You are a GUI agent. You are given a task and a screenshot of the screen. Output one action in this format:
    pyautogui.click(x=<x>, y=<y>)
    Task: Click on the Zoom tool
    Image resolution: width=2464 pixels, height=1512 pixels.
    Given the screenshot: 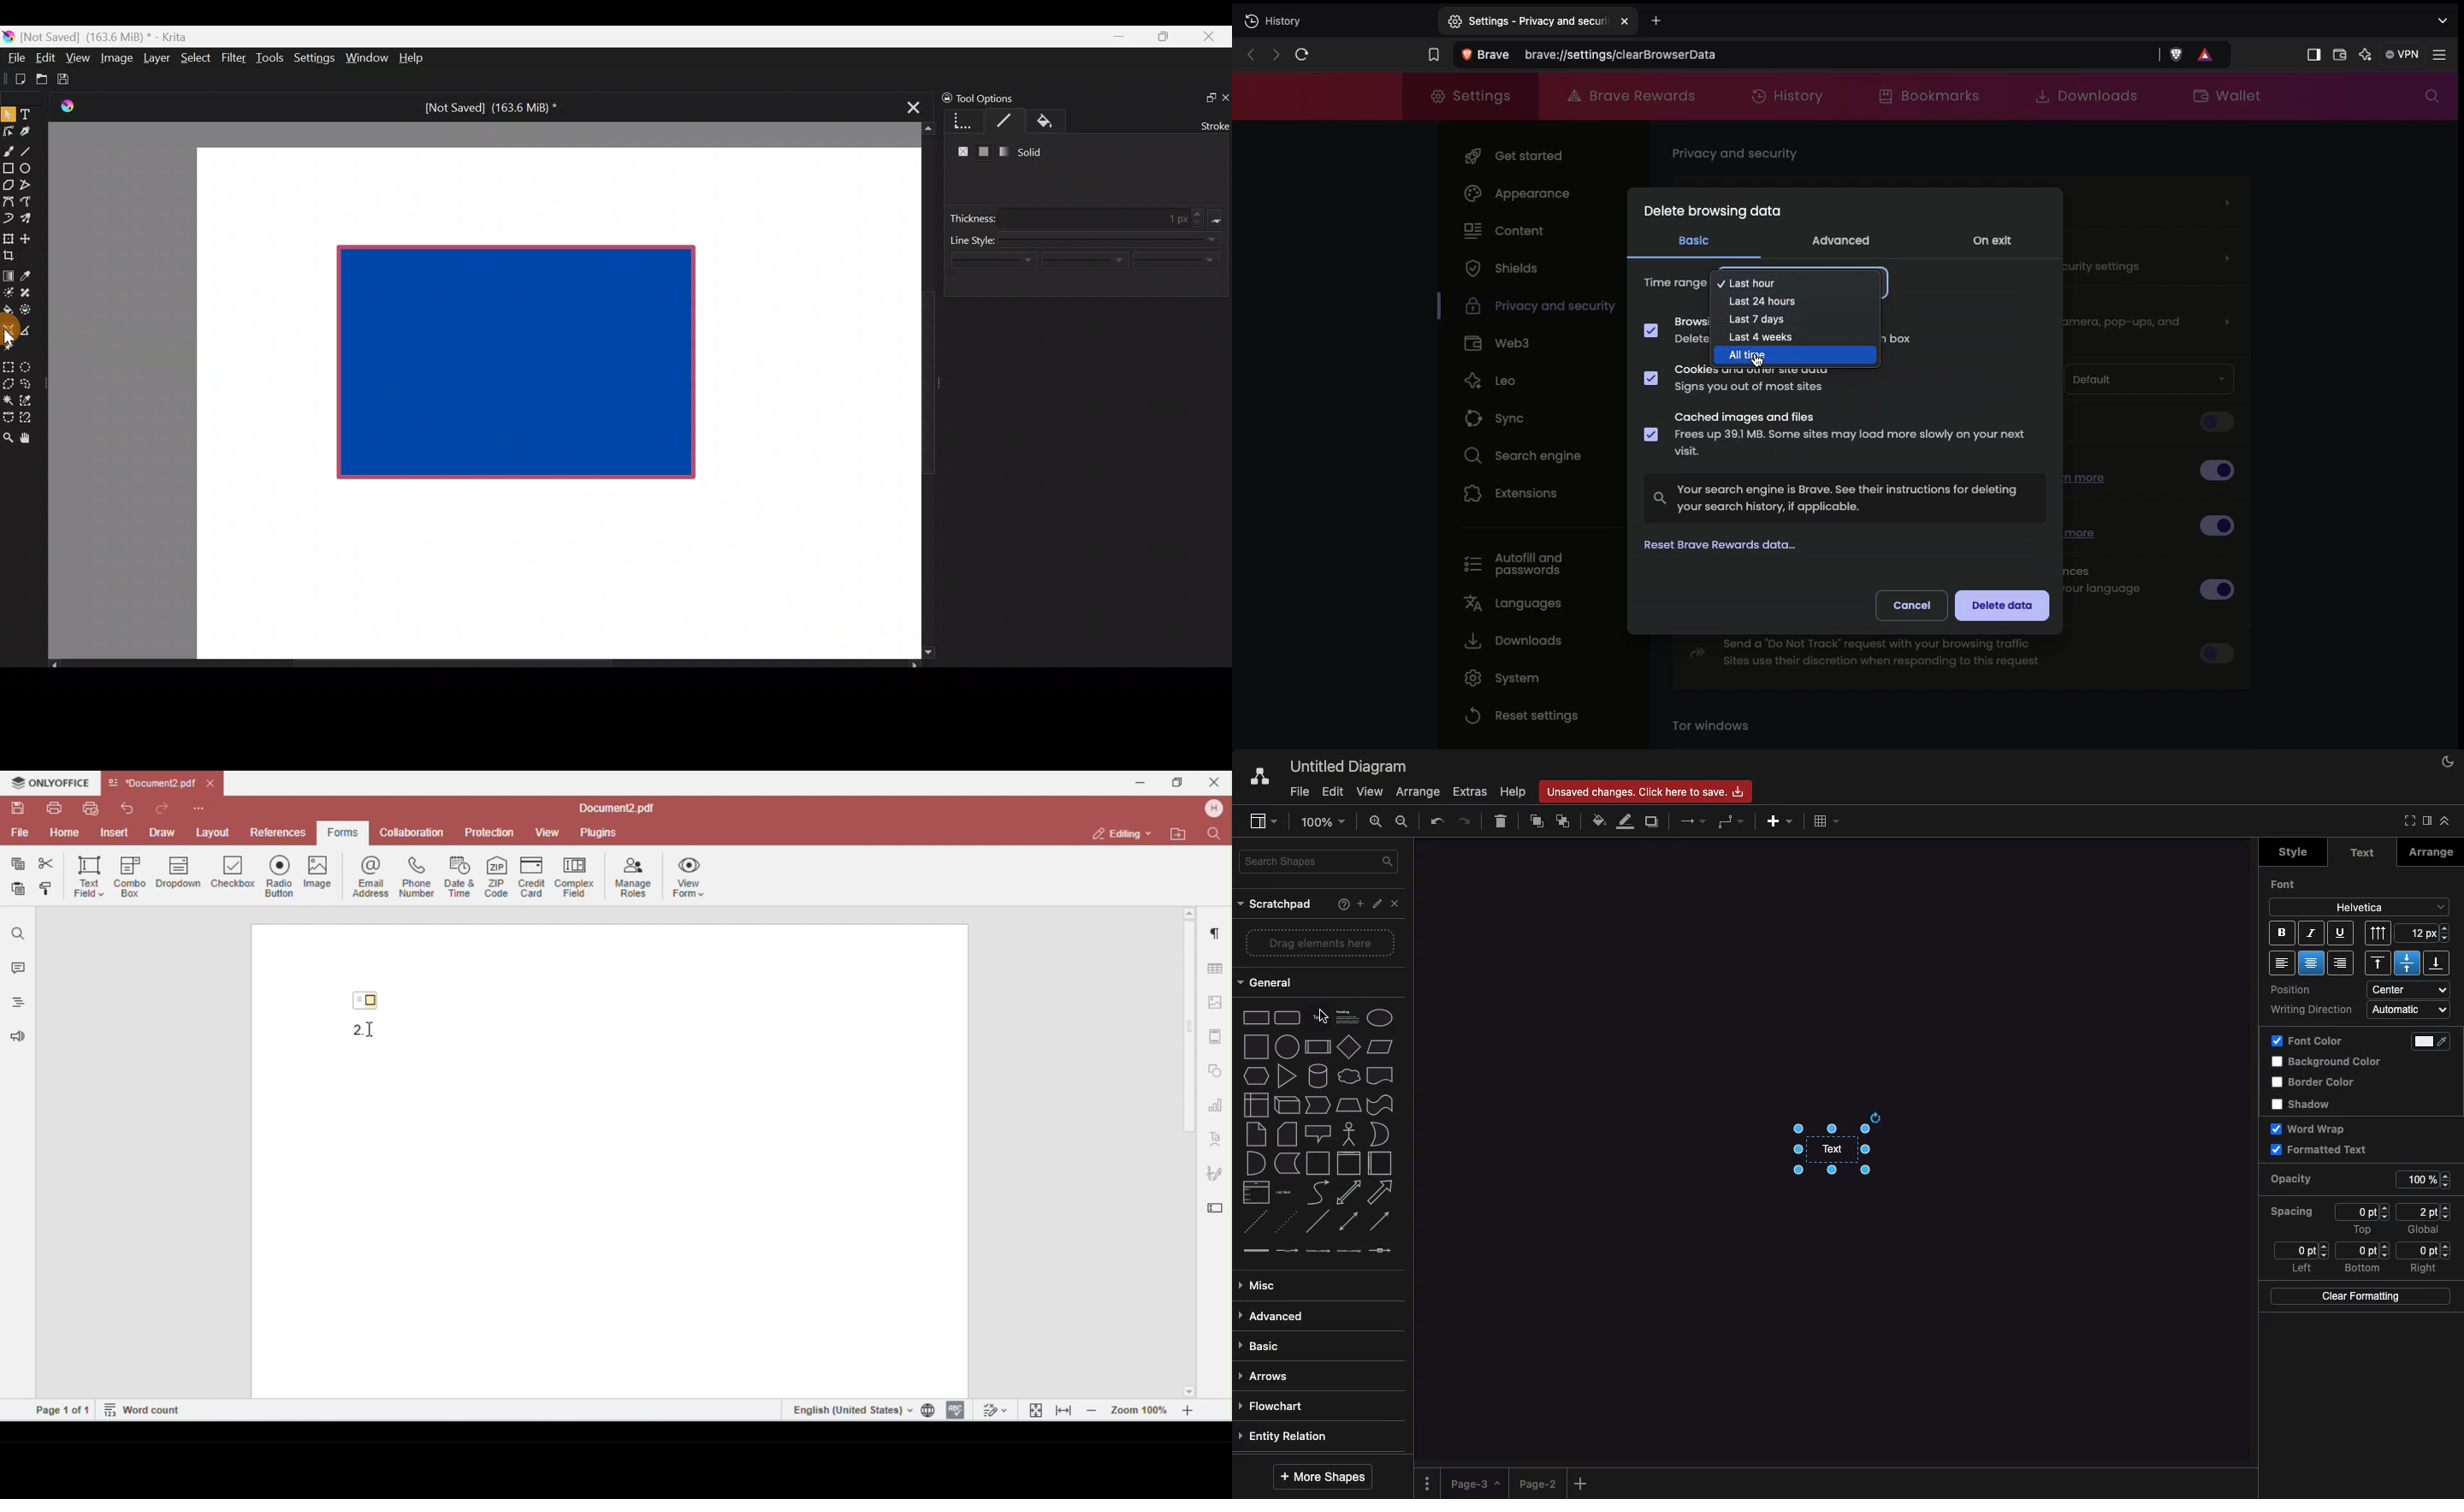 What is the action you would take?
    pyautogui.click(x=8, y=436)
    